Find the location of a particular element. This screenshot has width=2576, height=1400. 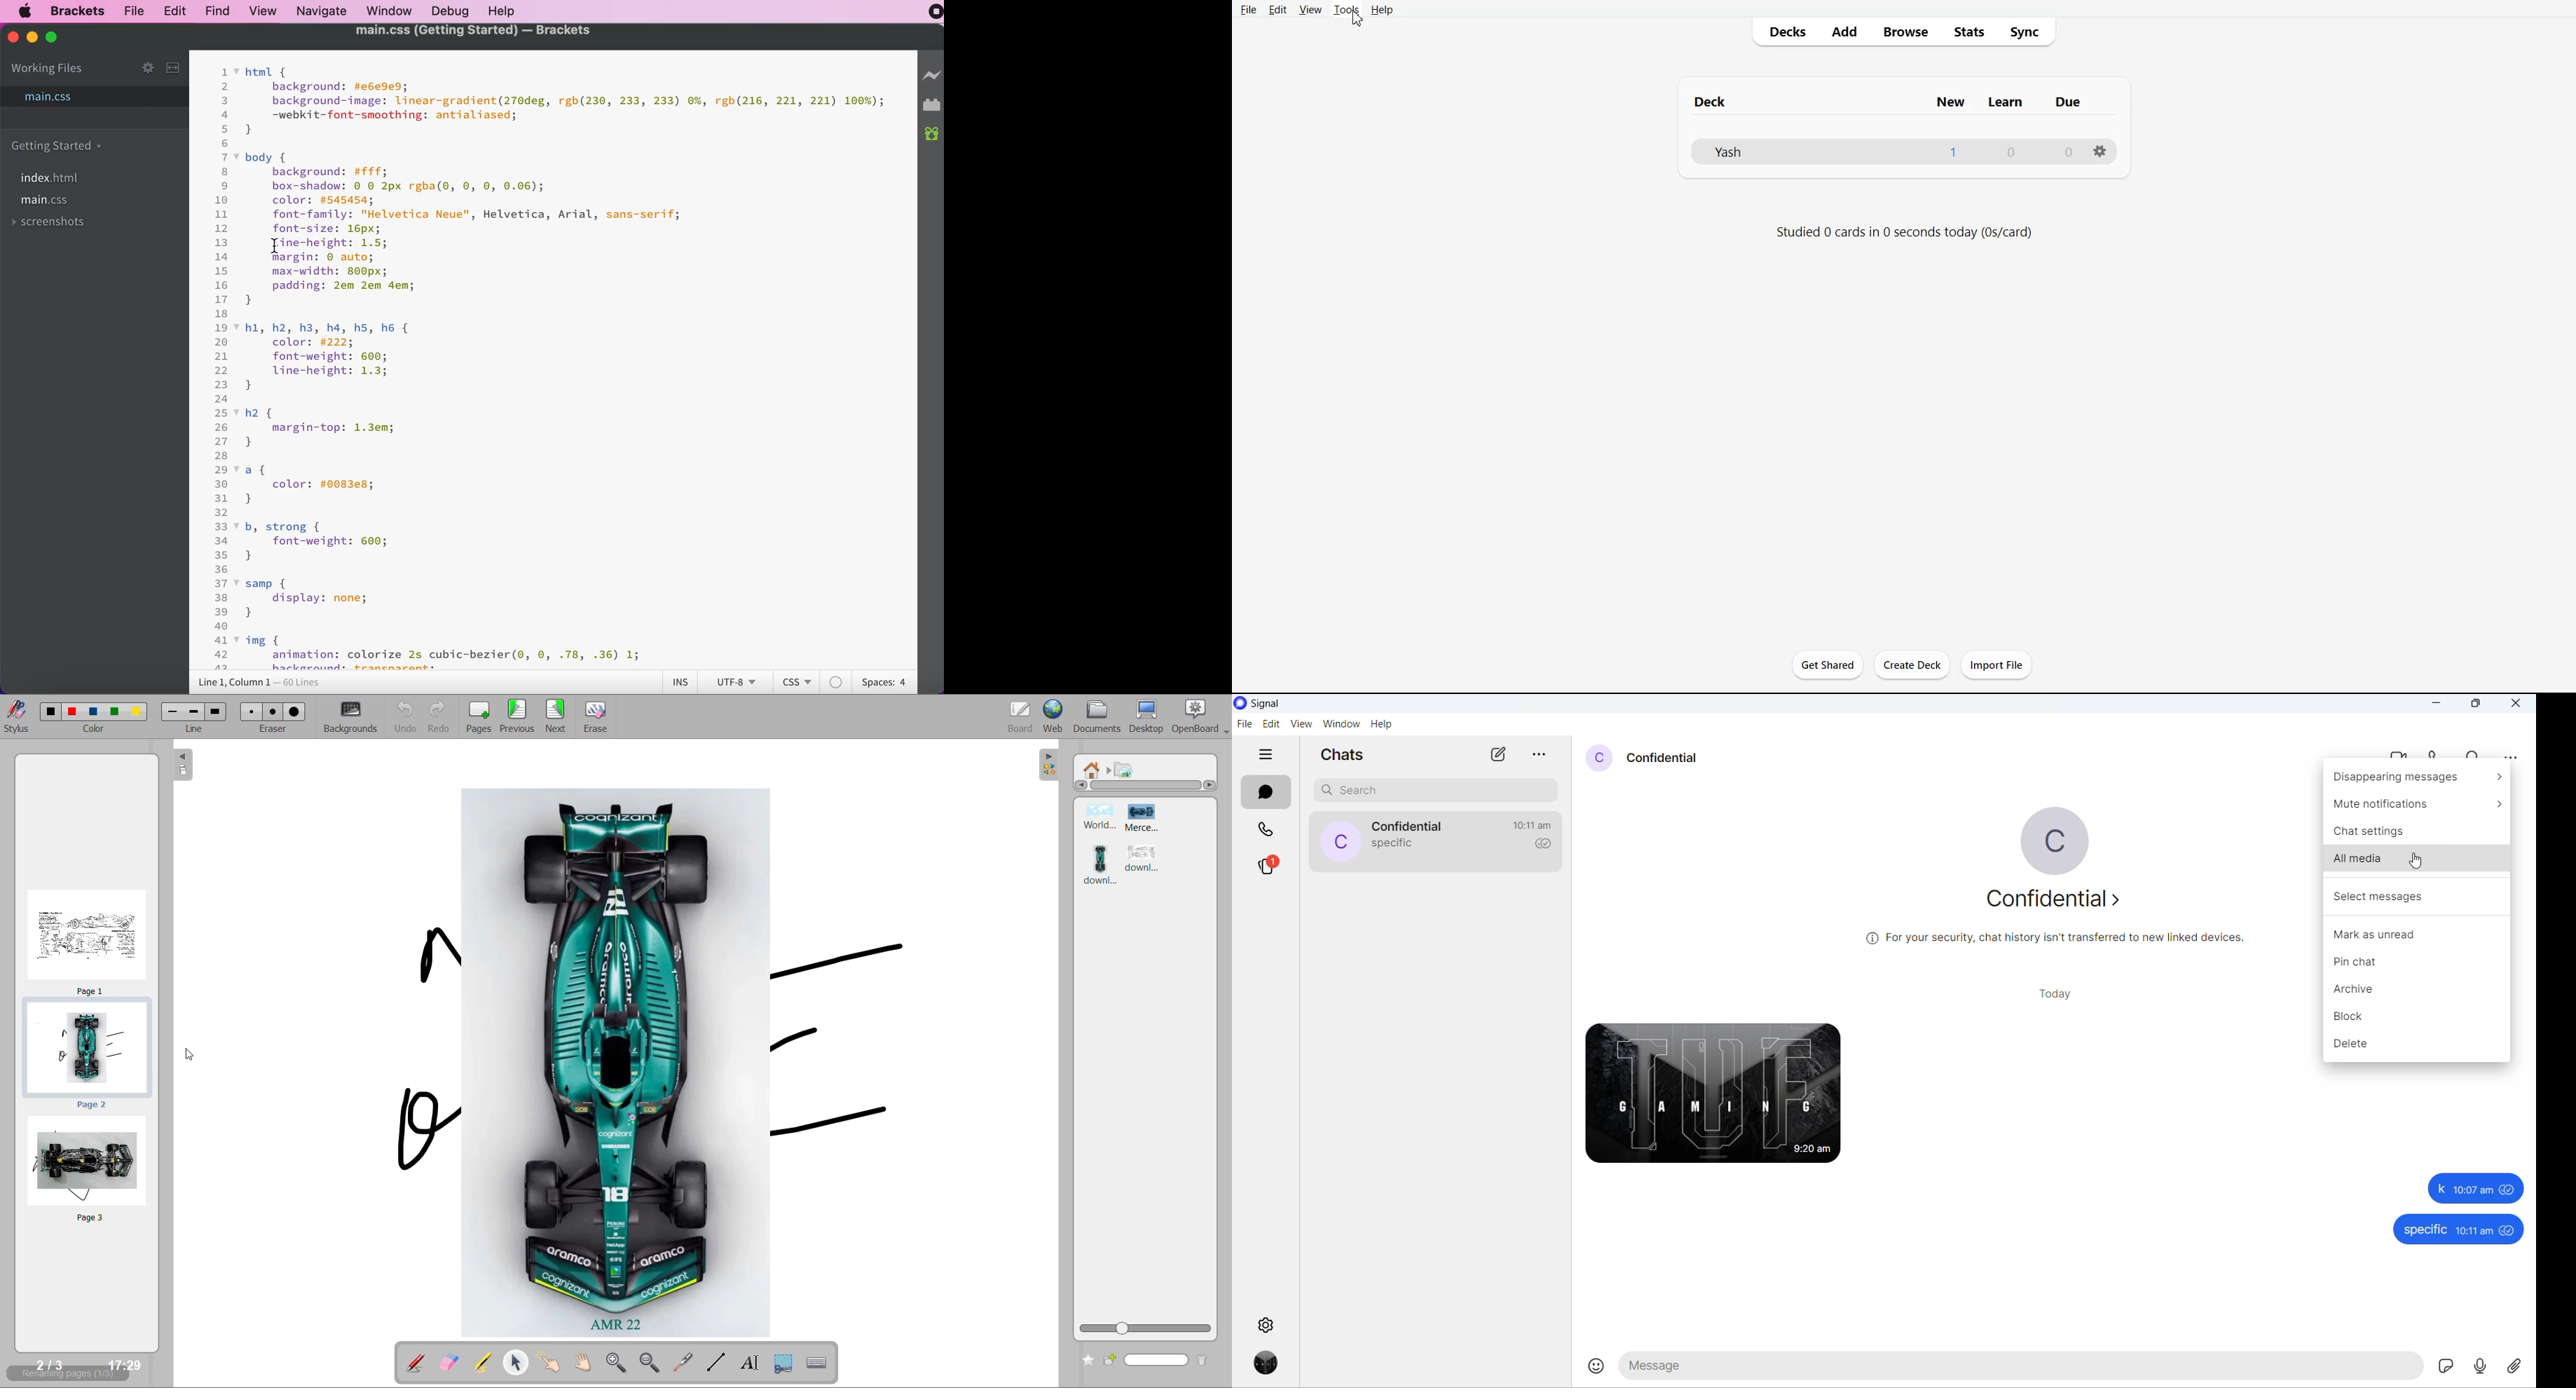

all media is located at coordinates (2417, 865).